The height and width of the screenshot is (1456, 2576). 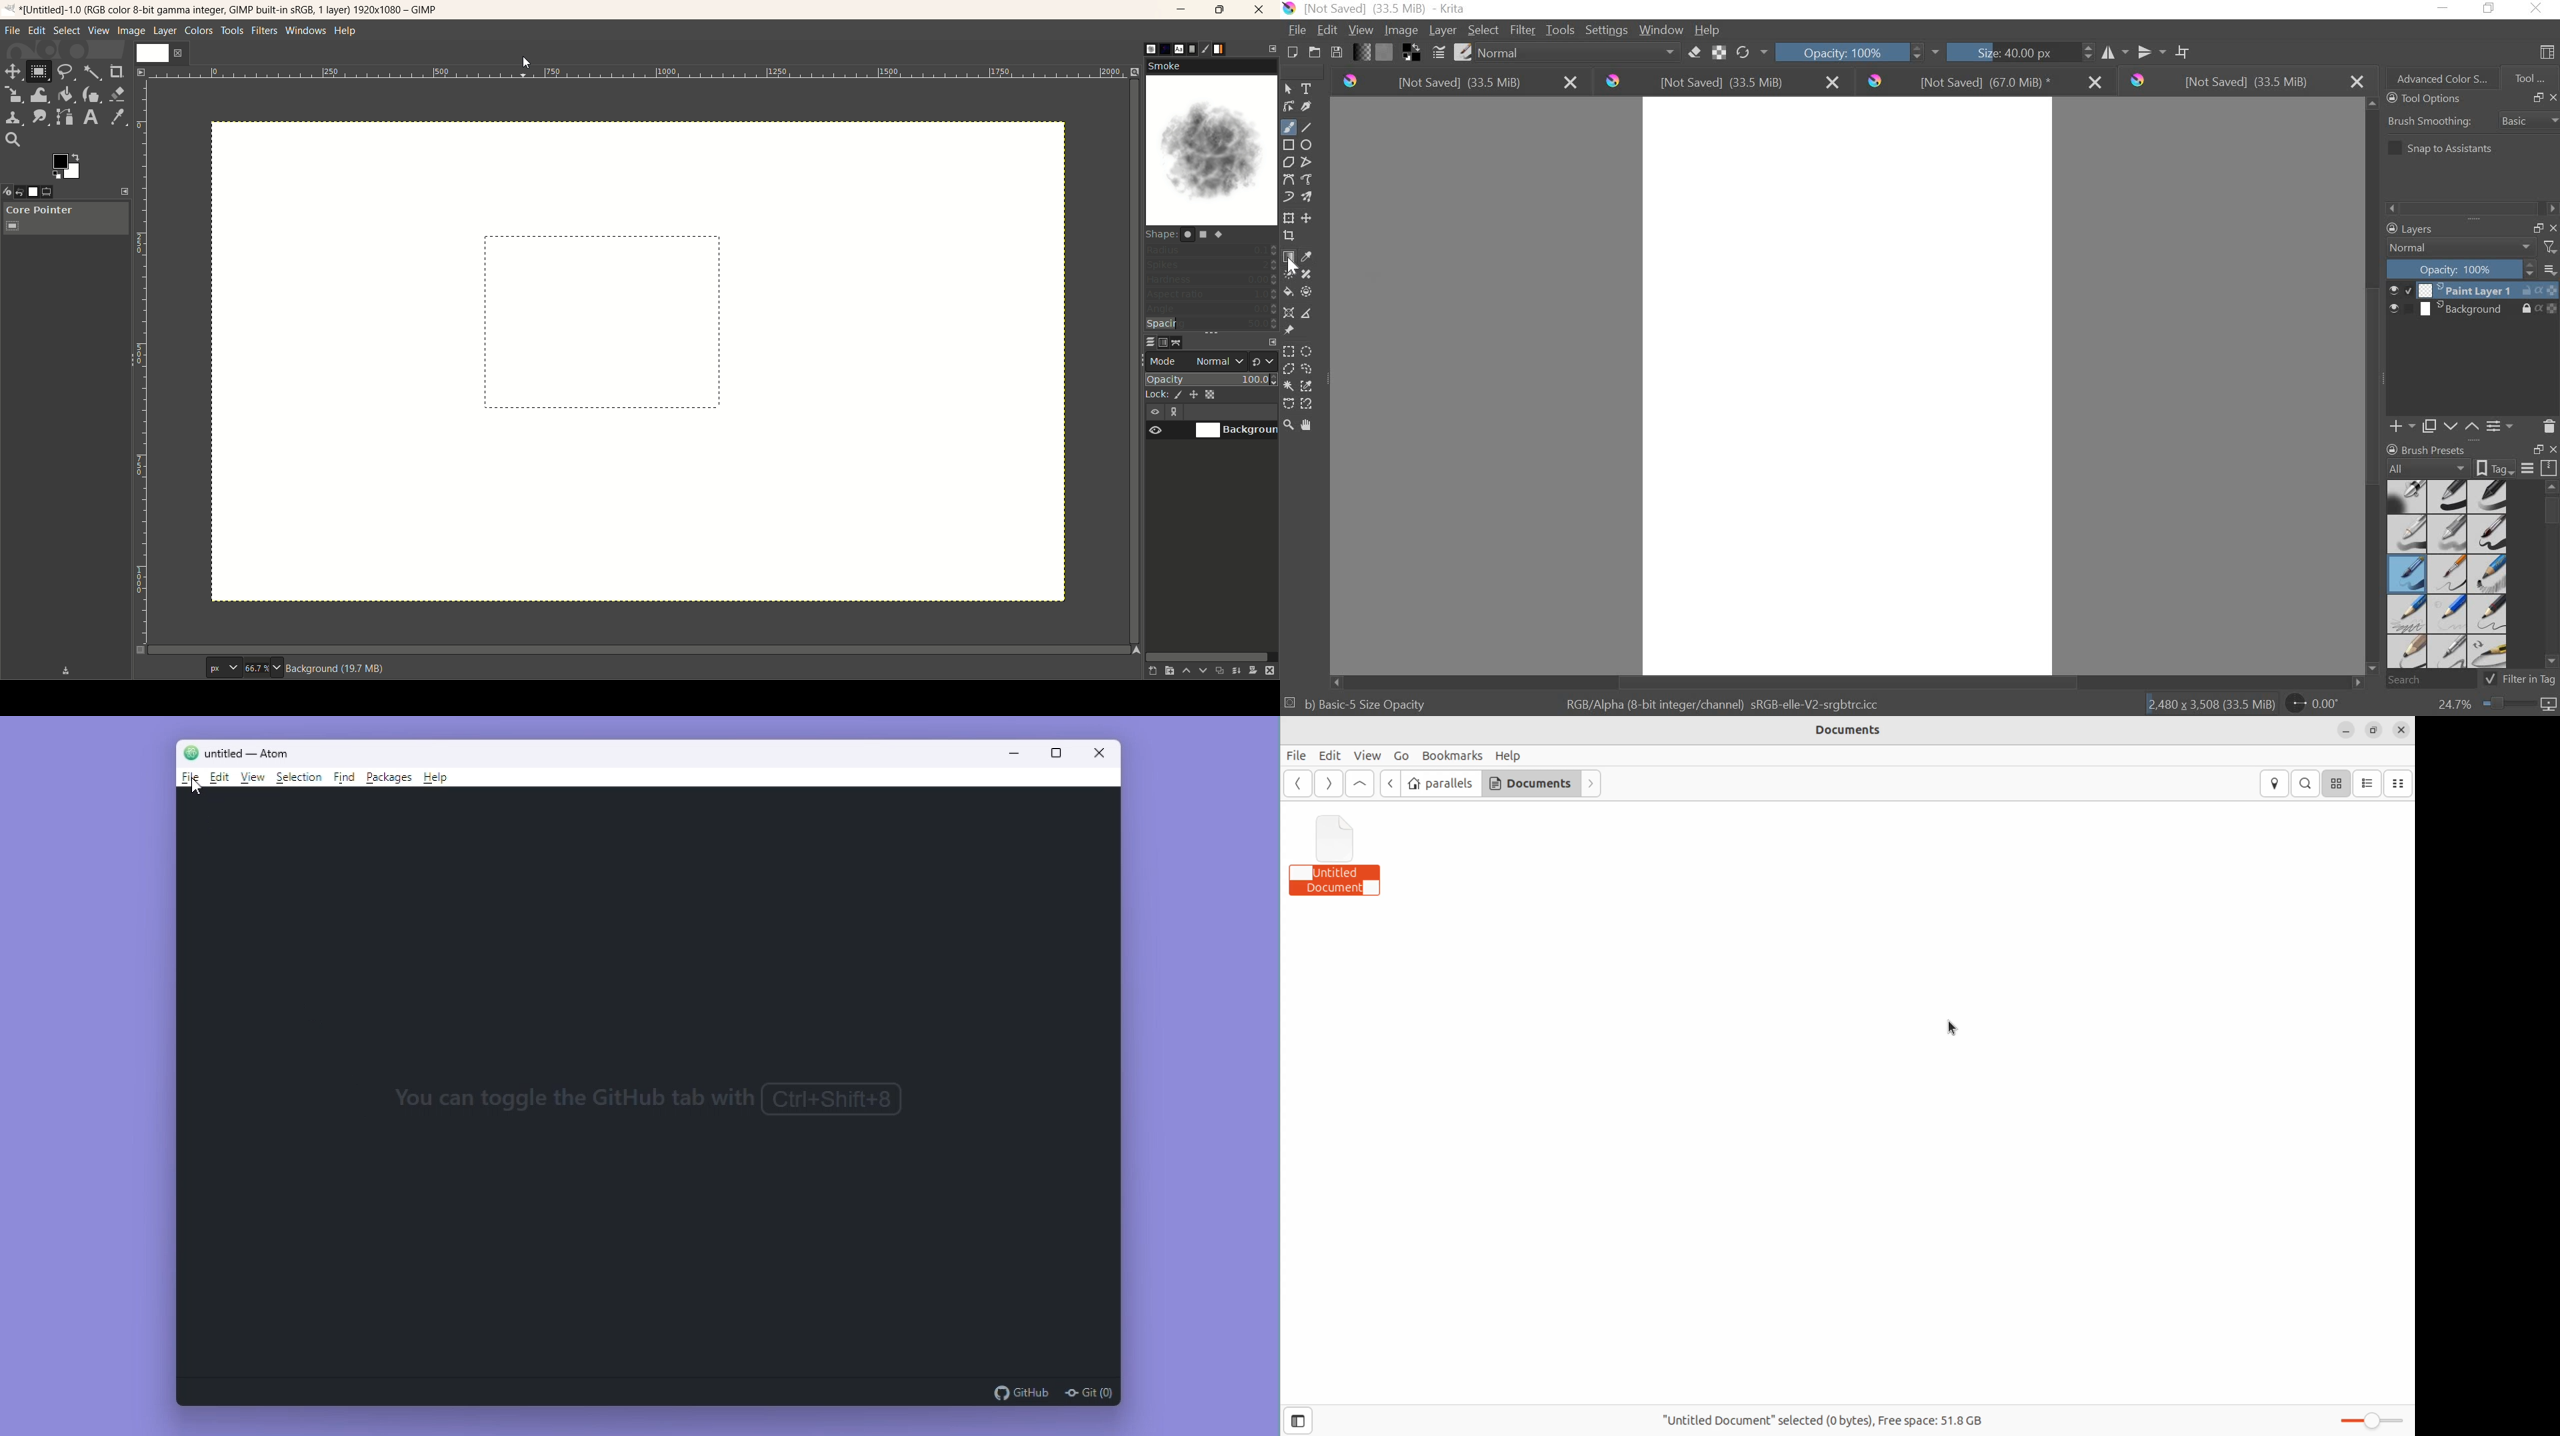 What do you see at coordinates (1360, 784) in the screenshot?
I see `go to first file` at bounding box center [1360, 784].